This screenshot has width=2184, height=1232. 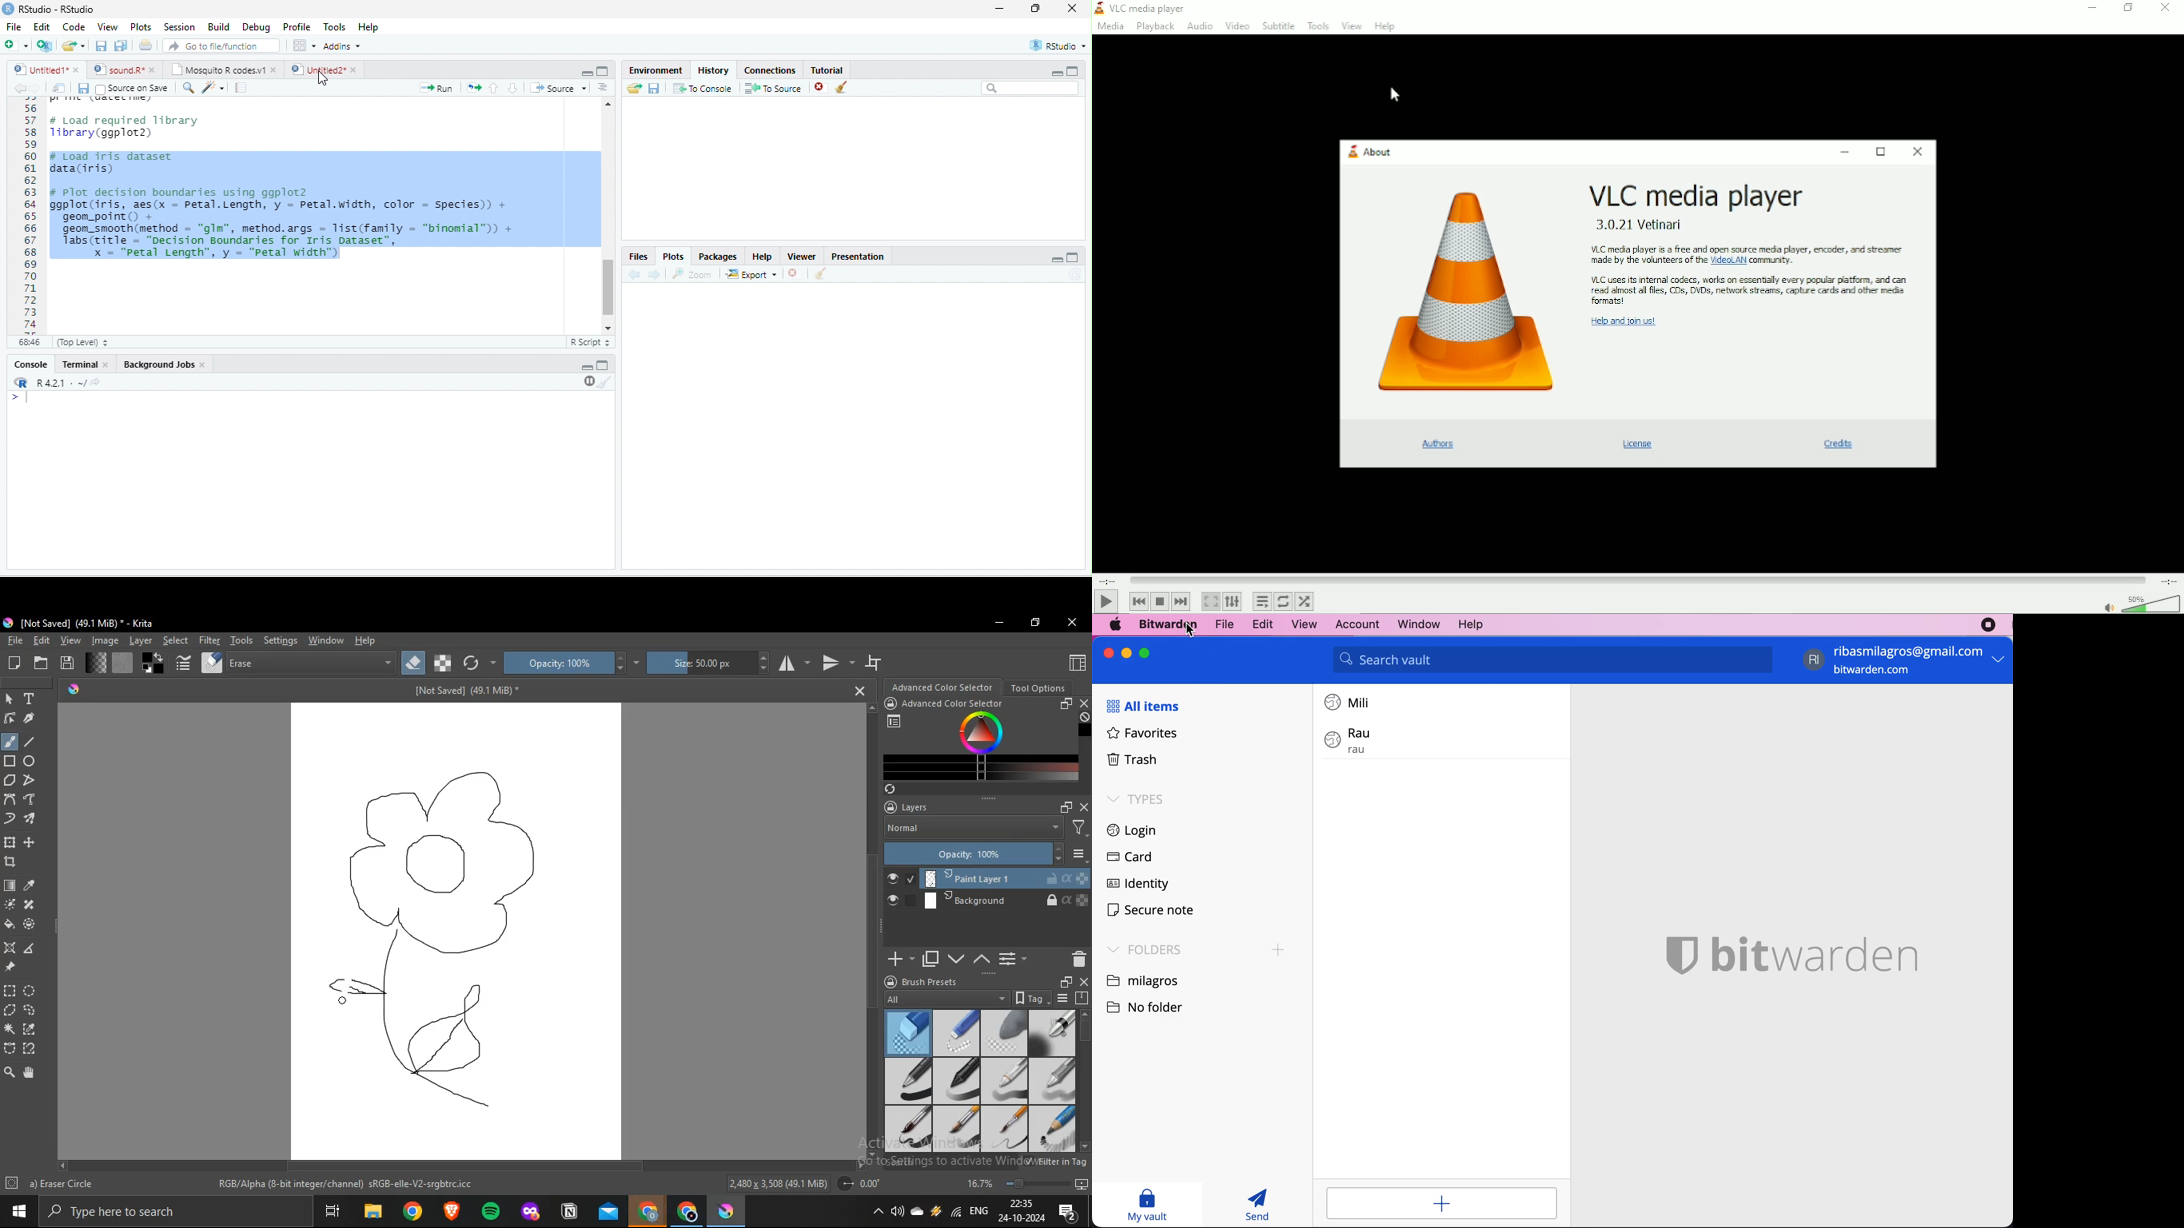 I want to click on Undefined, so click(x=1085, y=718).